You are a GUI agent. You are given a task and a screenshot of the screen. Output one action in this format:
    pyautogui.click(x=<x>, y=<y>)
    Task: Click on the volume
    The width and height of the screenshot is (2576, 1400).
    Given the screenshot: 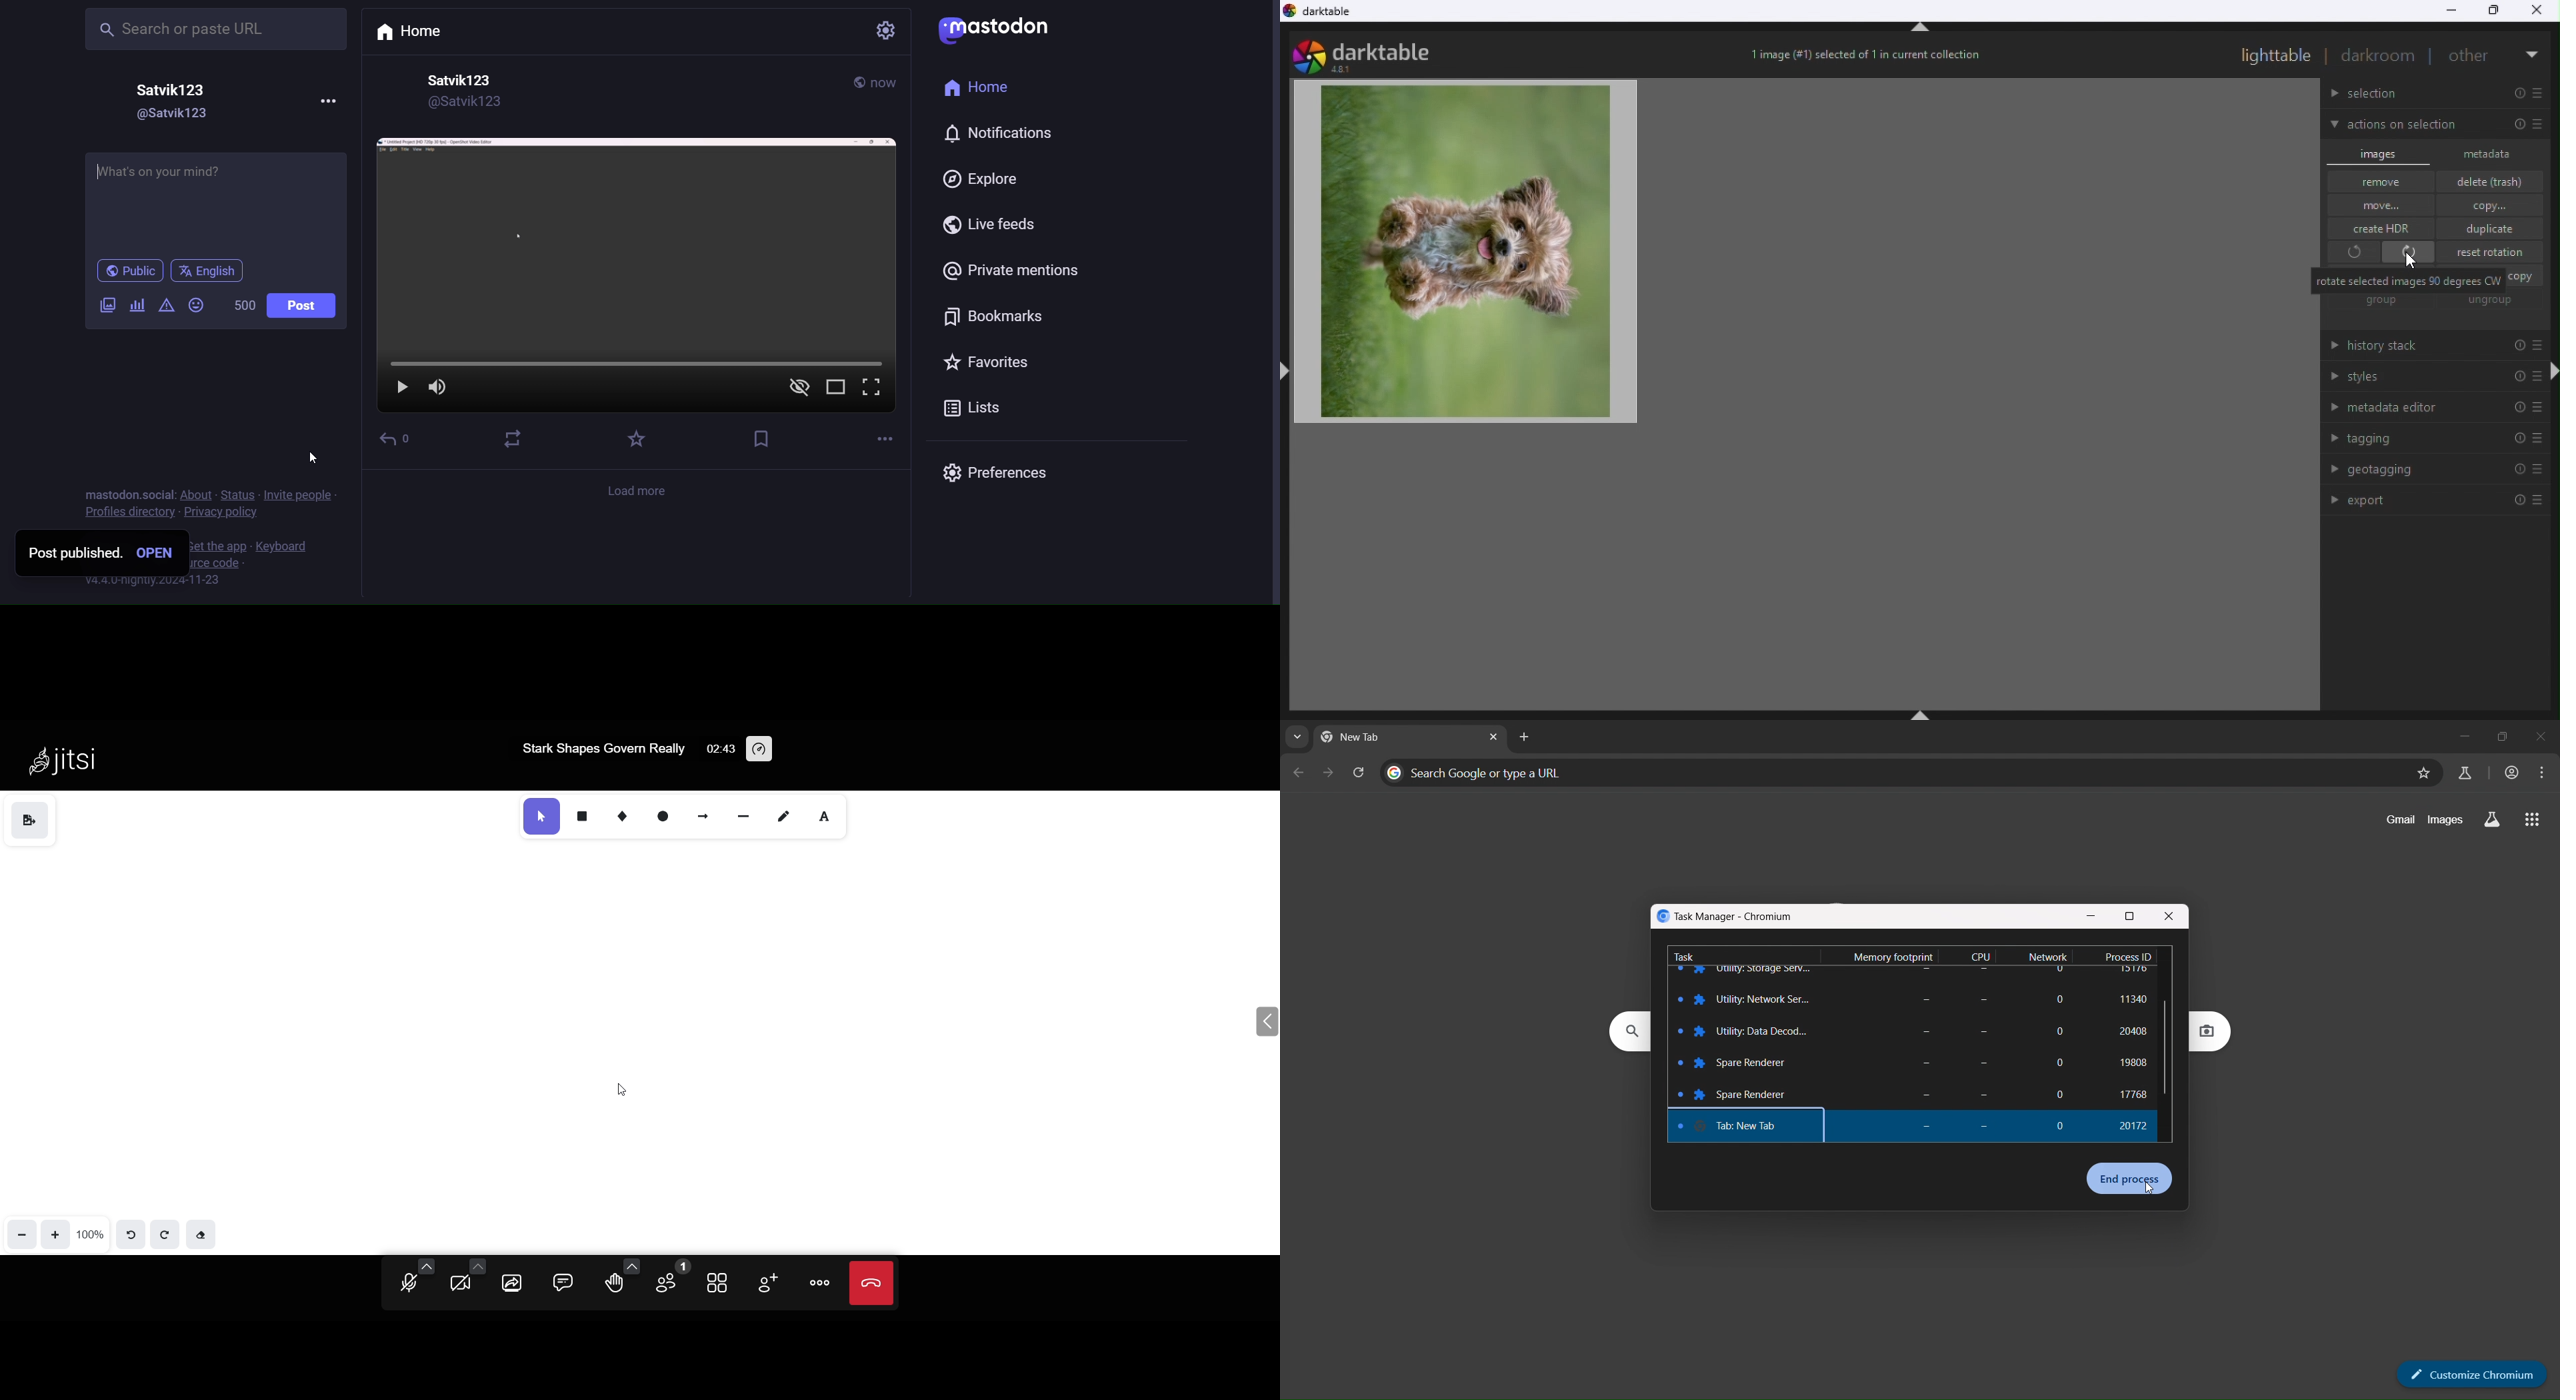 What is the action you would take?
    pyautogui.click(x=437, y=389)
    